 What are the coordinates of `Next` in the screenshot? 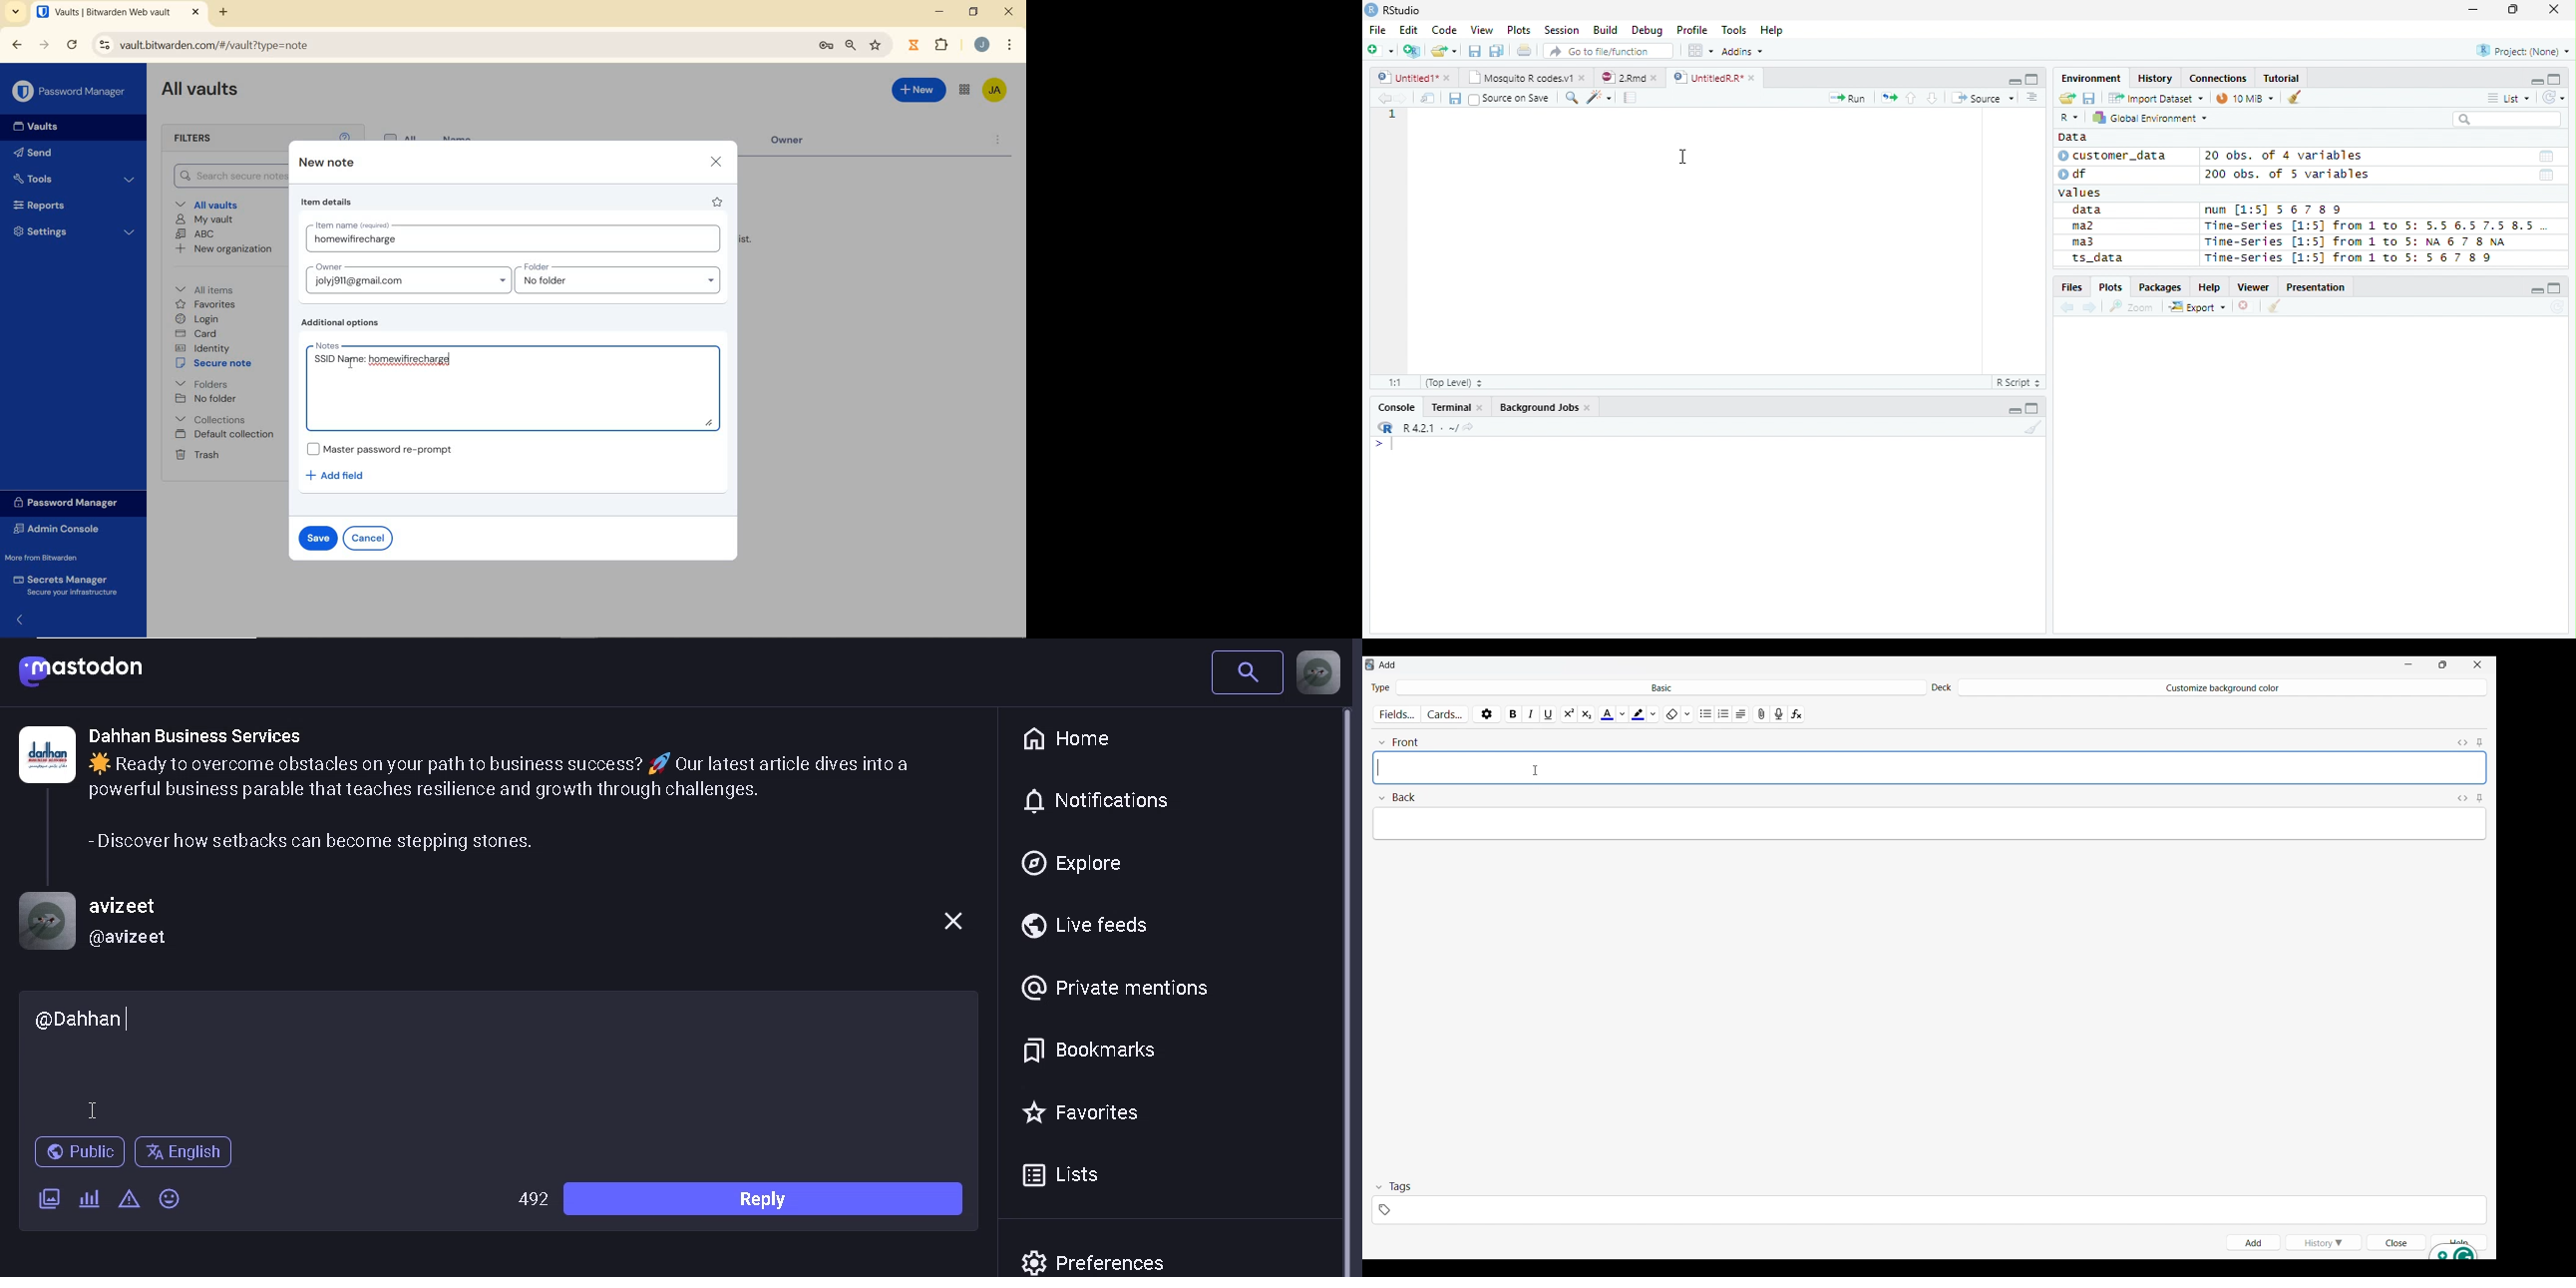 It's located at (1402, 99).